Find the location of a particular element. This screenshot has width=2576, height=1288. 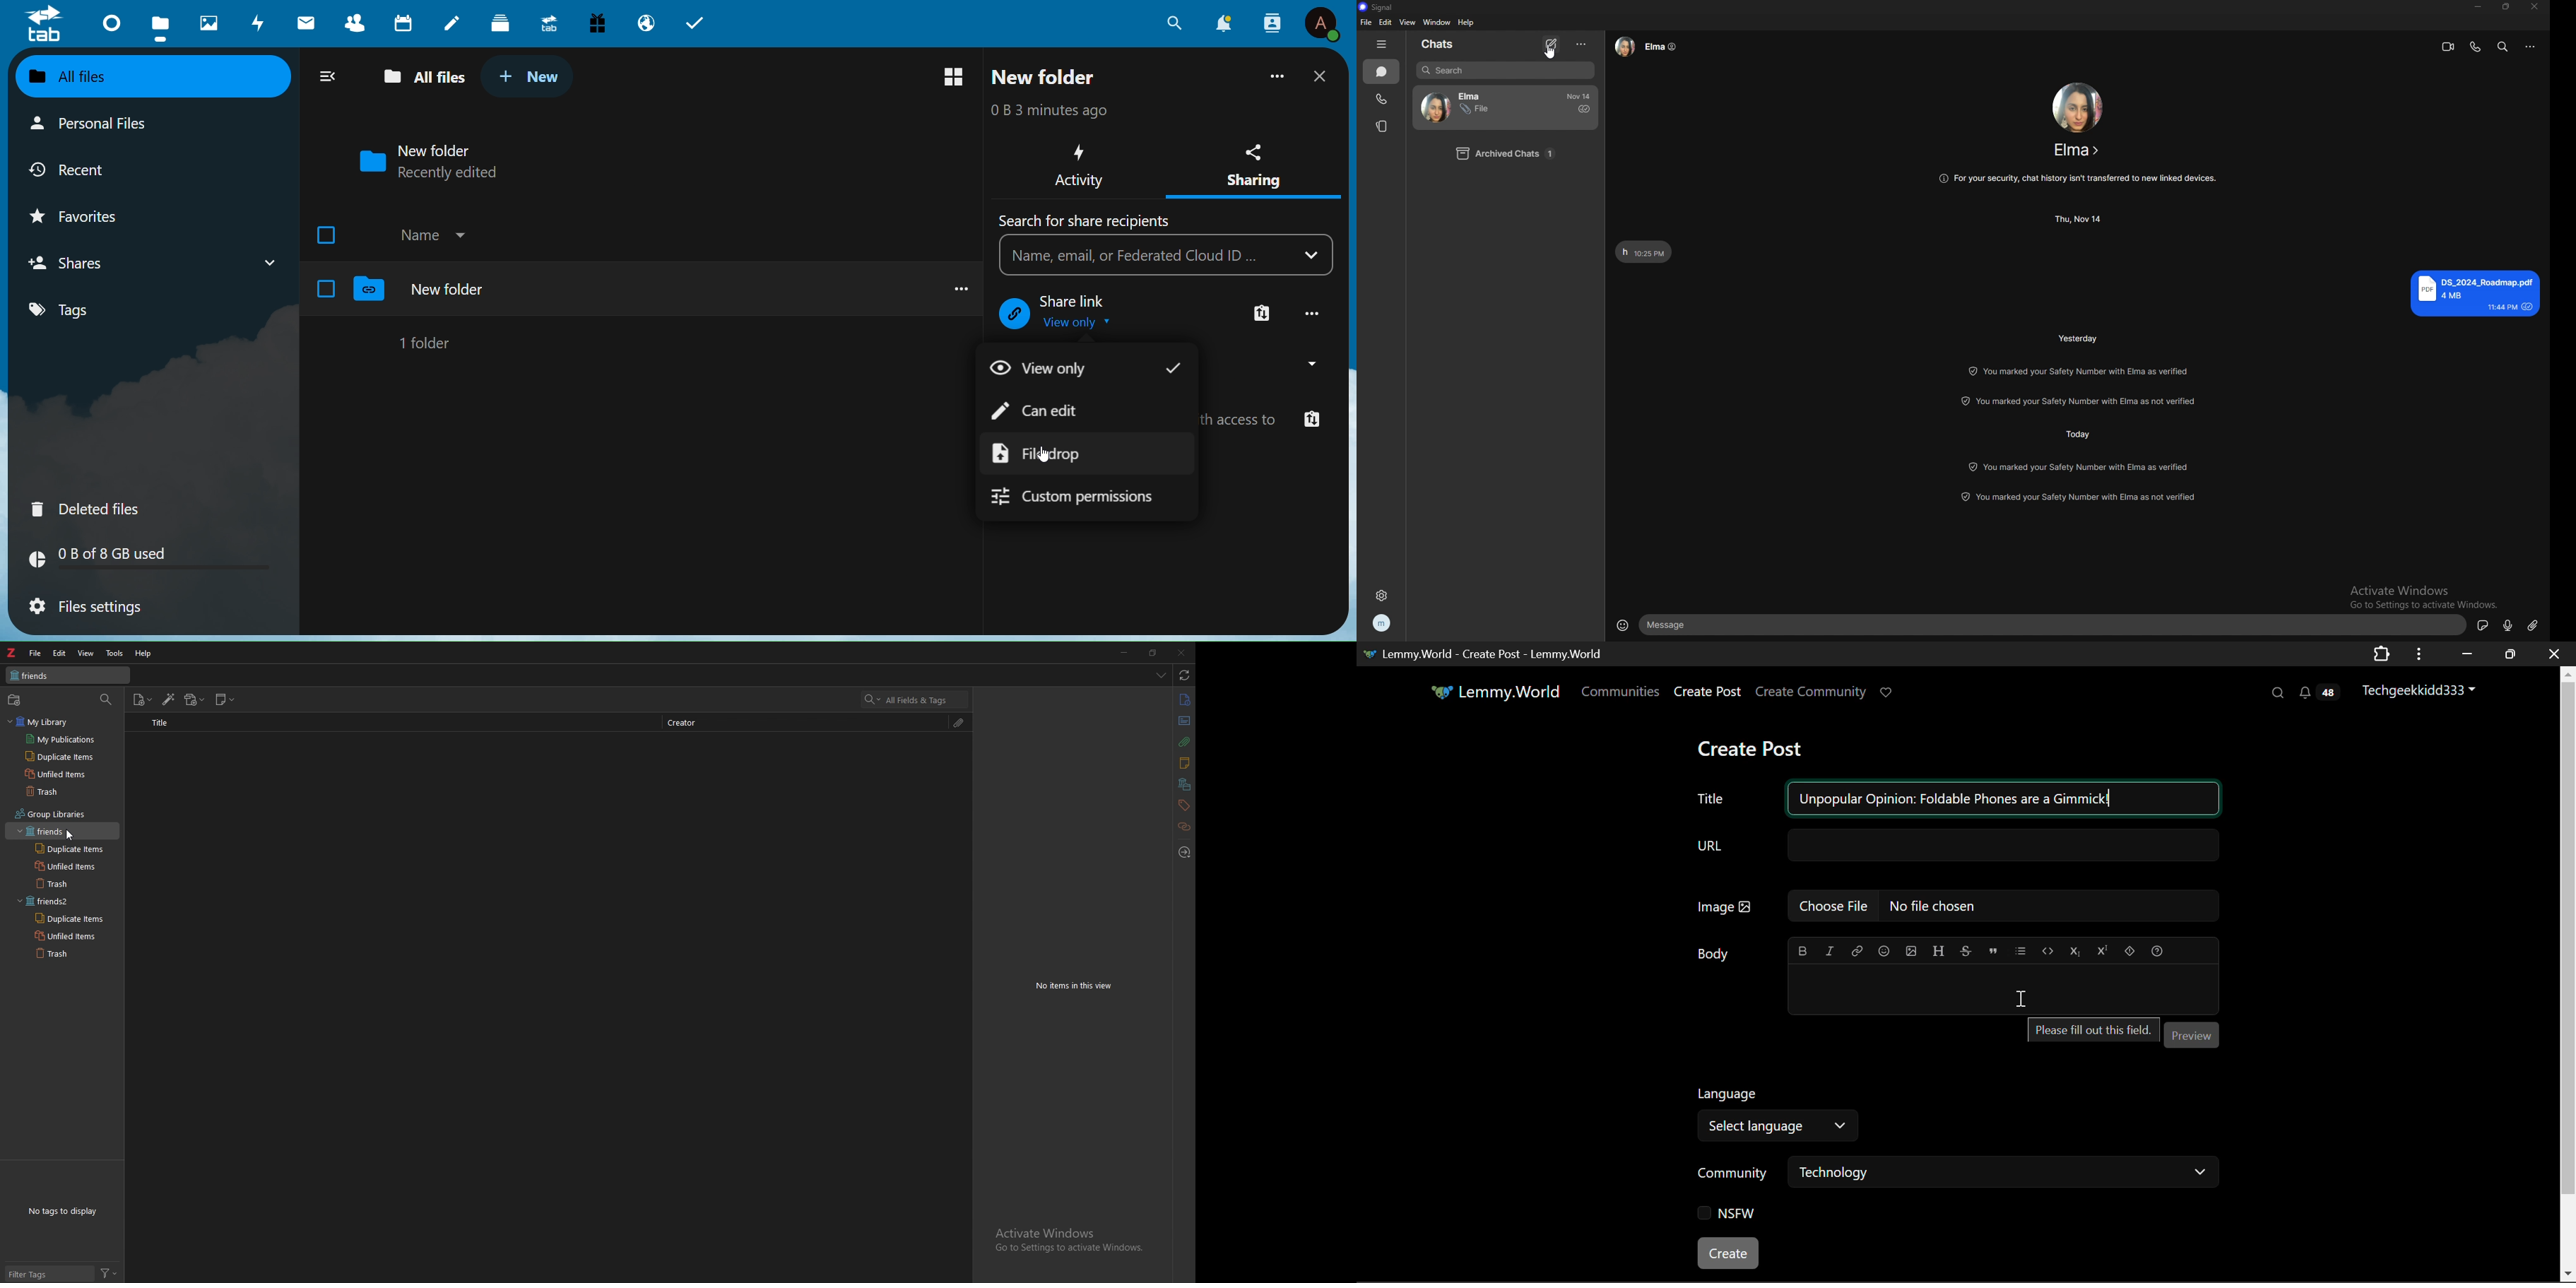

new item is located at coordinates (143, 699).